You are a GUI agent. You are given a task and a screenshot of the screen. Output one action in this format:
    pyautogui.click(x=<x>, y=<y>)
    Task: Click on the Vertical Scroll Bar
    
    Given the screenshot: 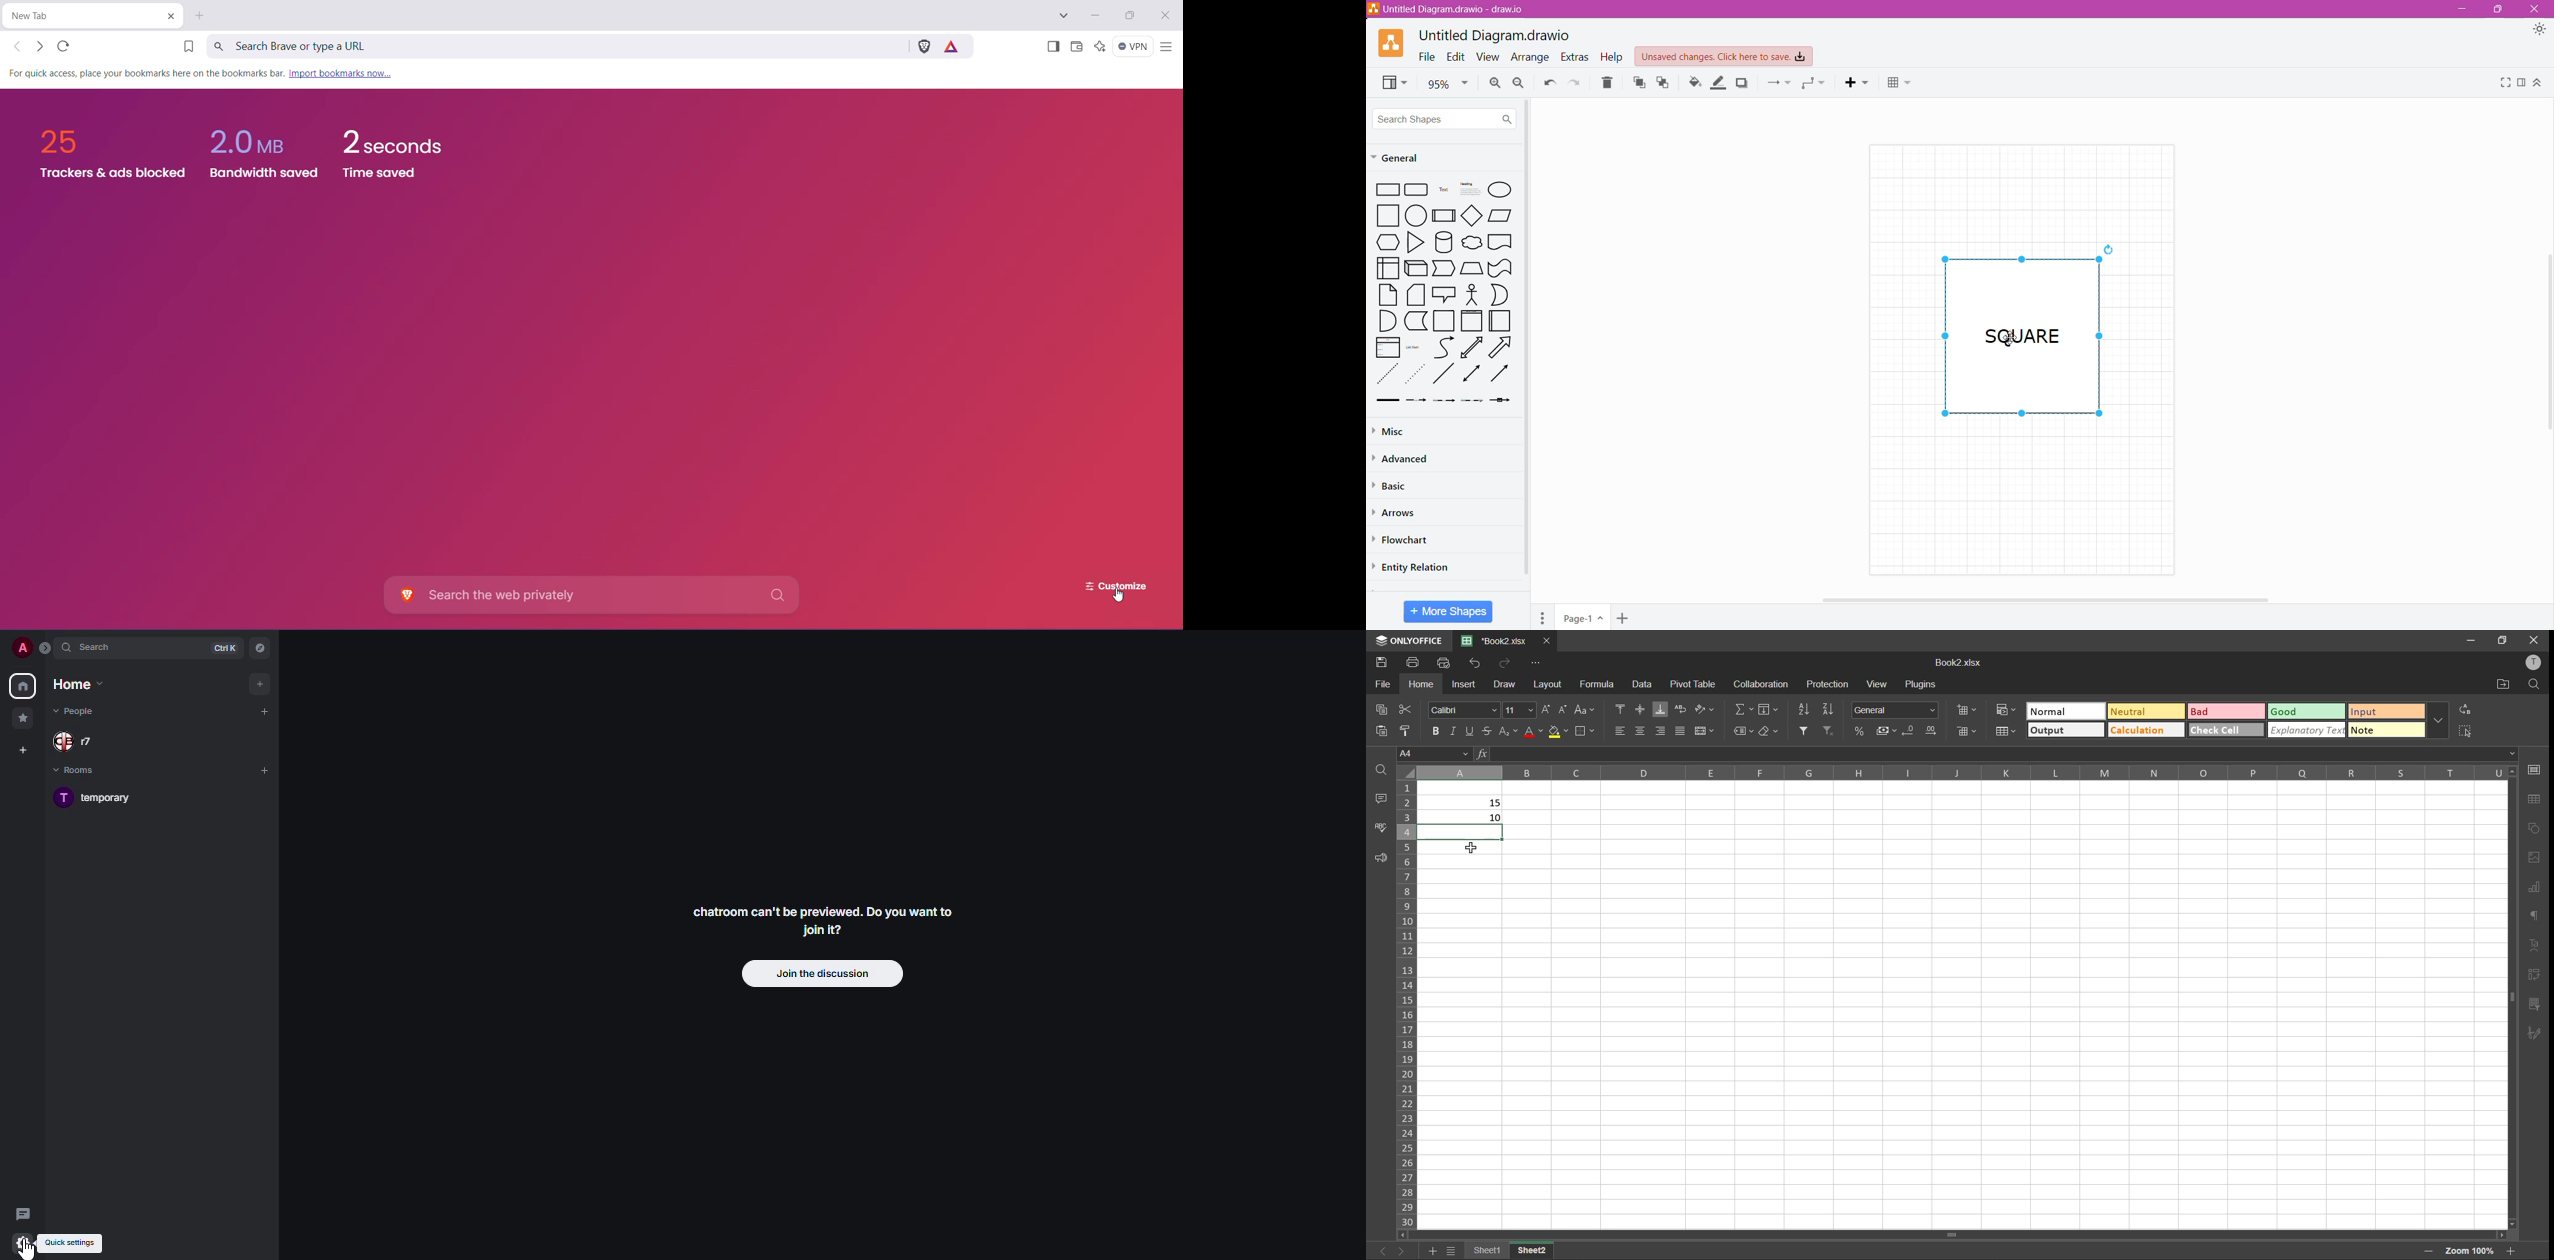 What is the action you would take?
    pyautogui.click(x=1526, y=337)
    